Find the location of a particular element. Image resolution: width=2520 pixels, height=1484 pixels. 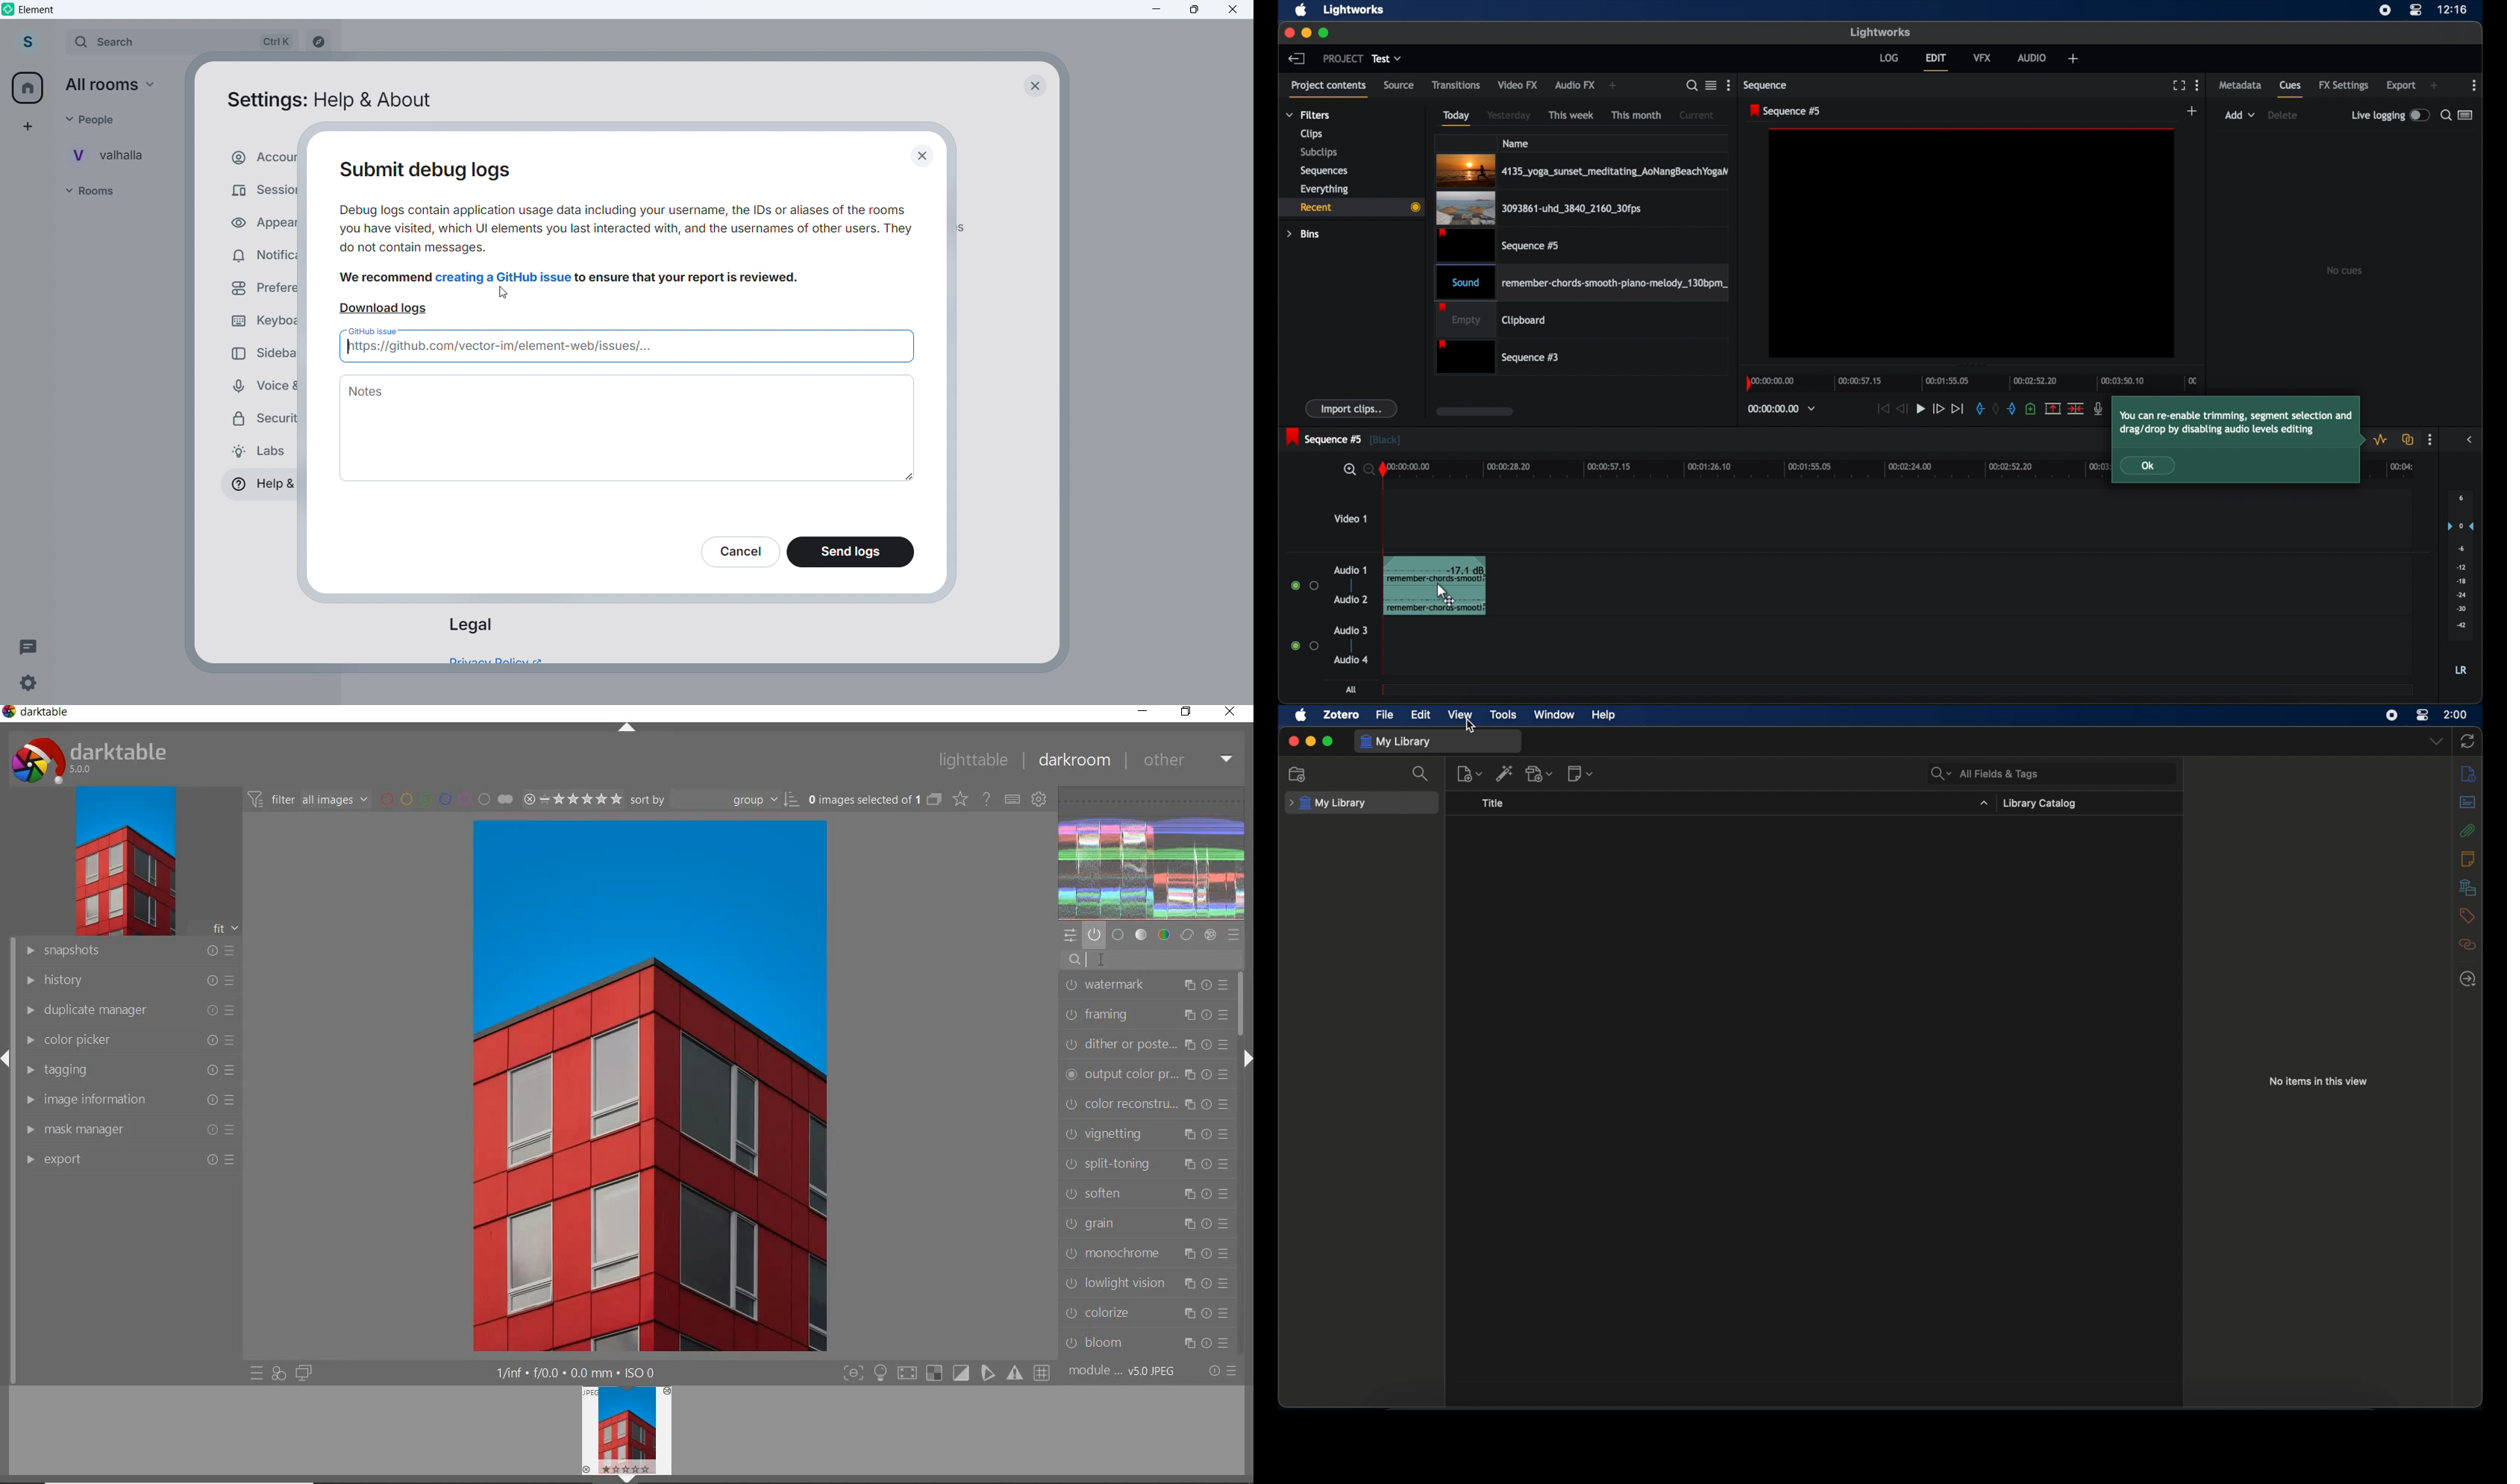

add is located at coordinates (1615, 86).